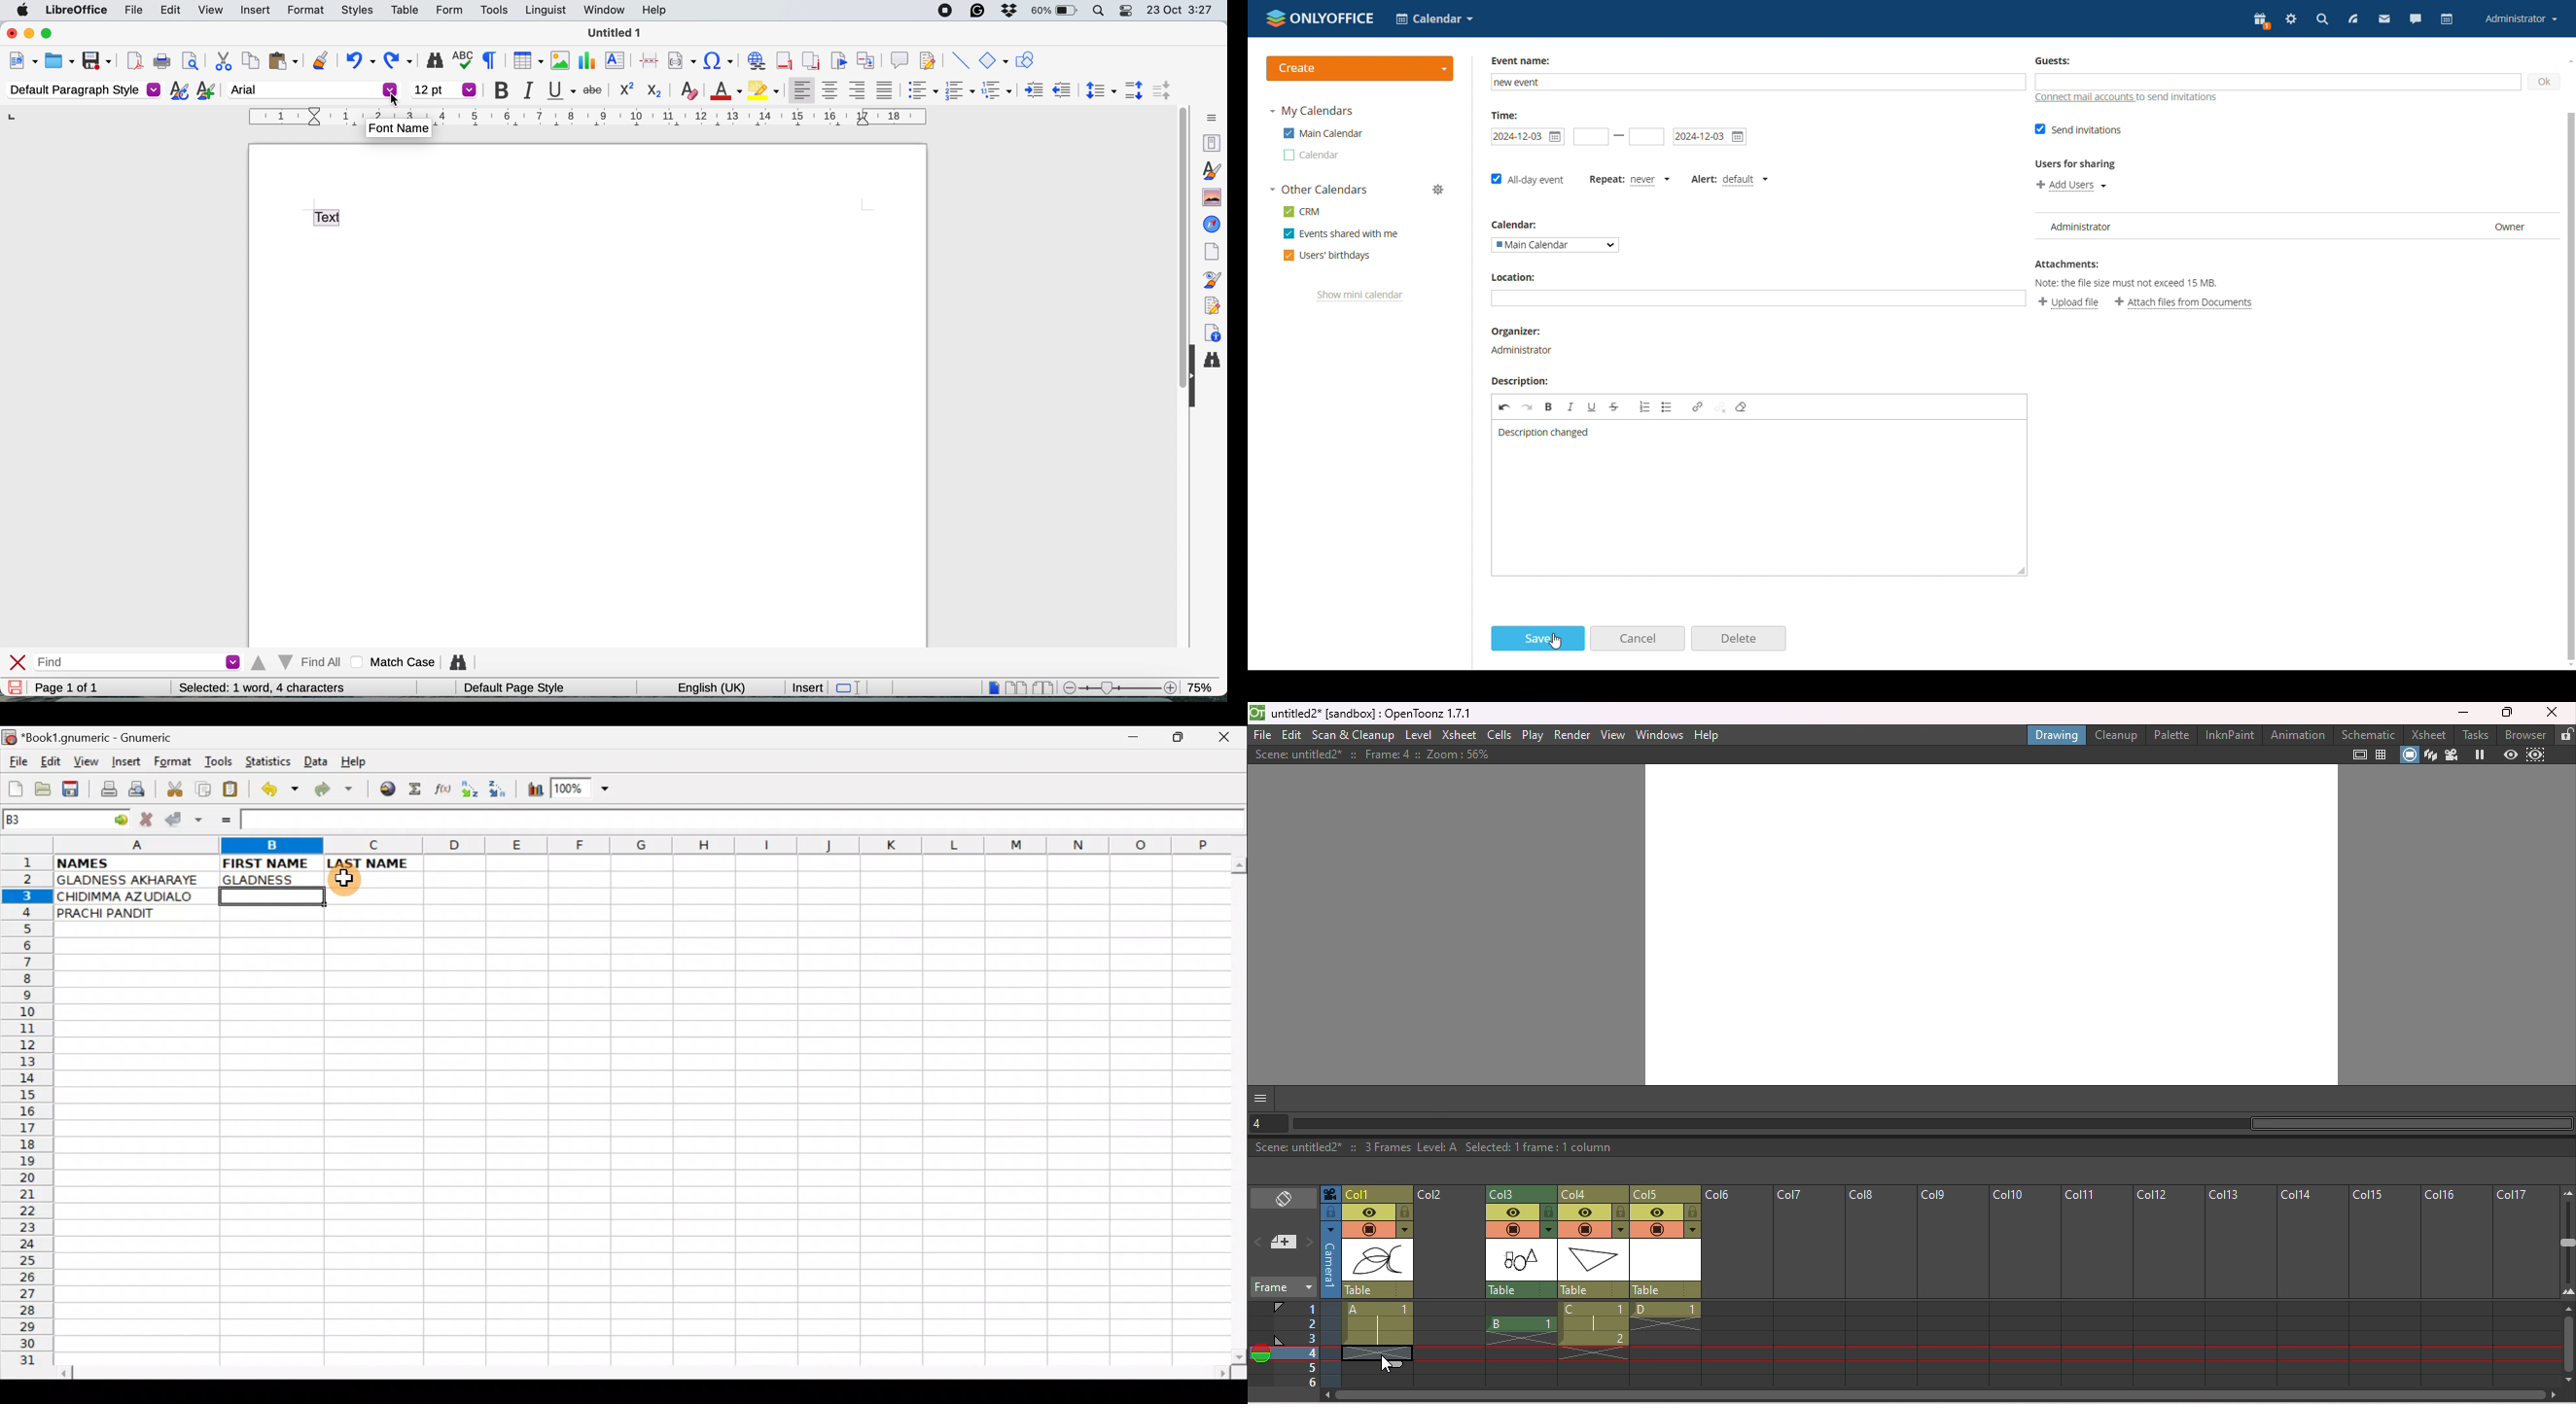  I want to click on bold, so click(1550, 410).